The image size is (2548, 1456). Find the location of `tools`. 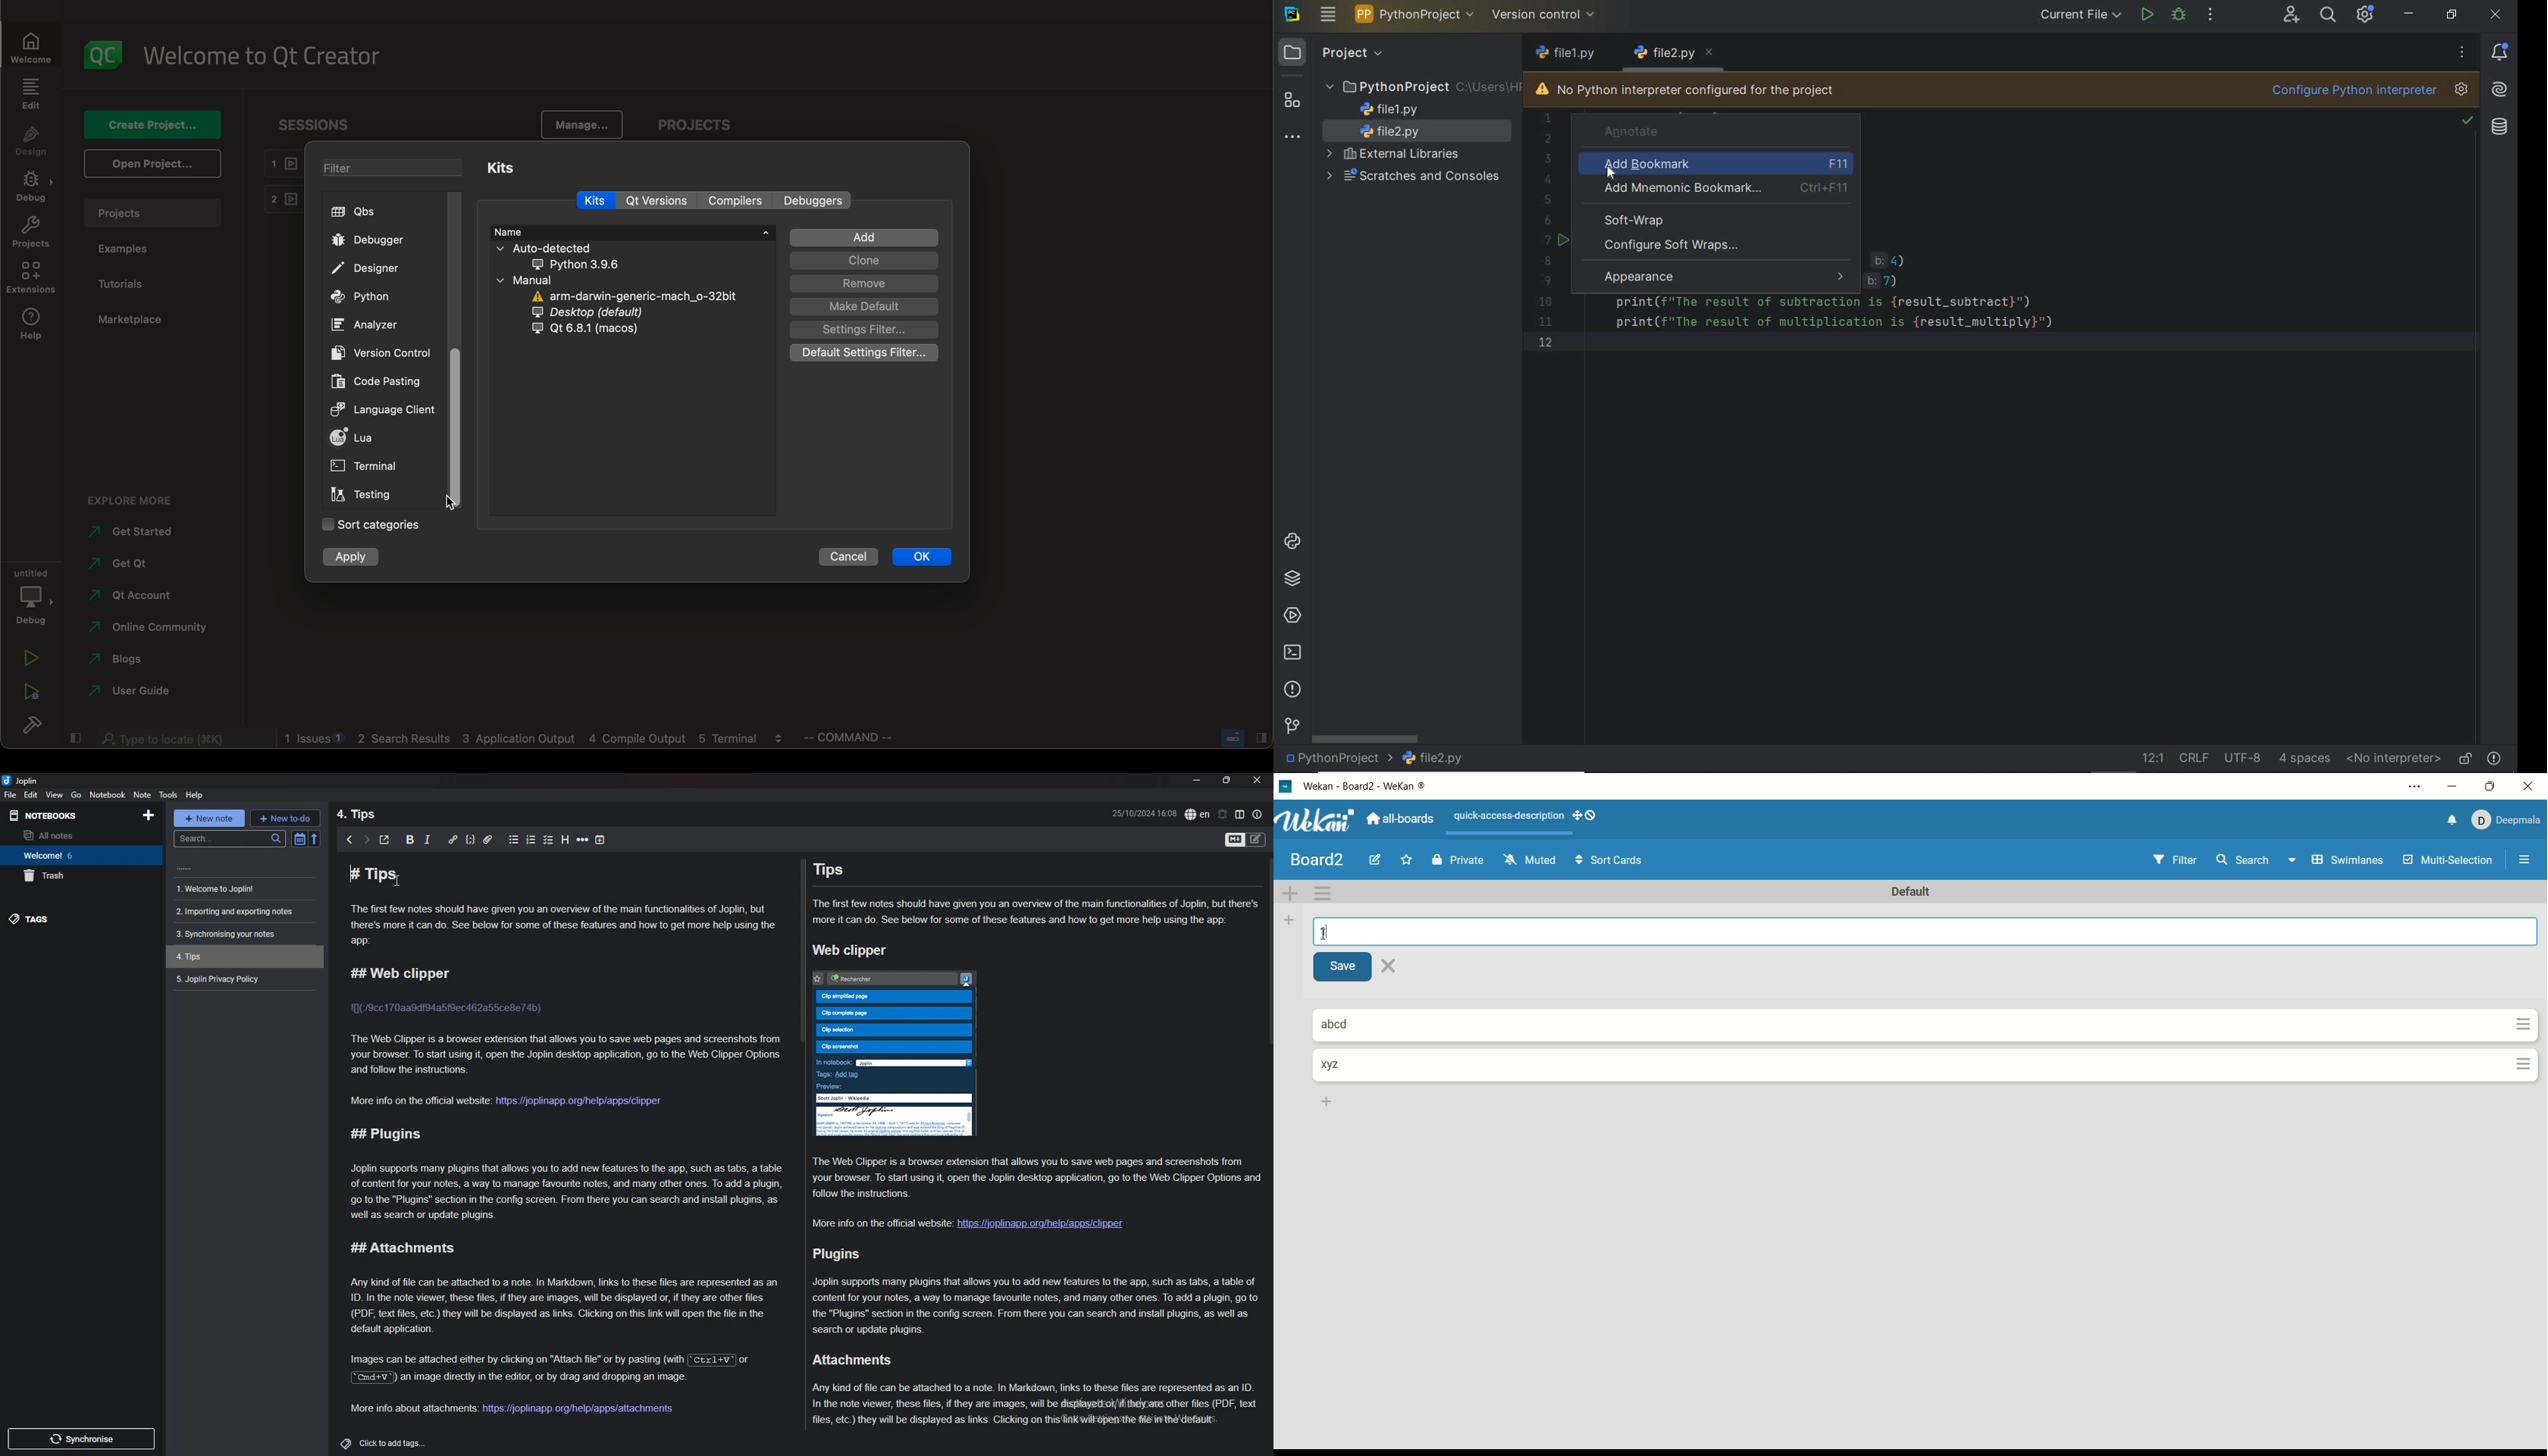

tools is located at coordinates (170, 794).